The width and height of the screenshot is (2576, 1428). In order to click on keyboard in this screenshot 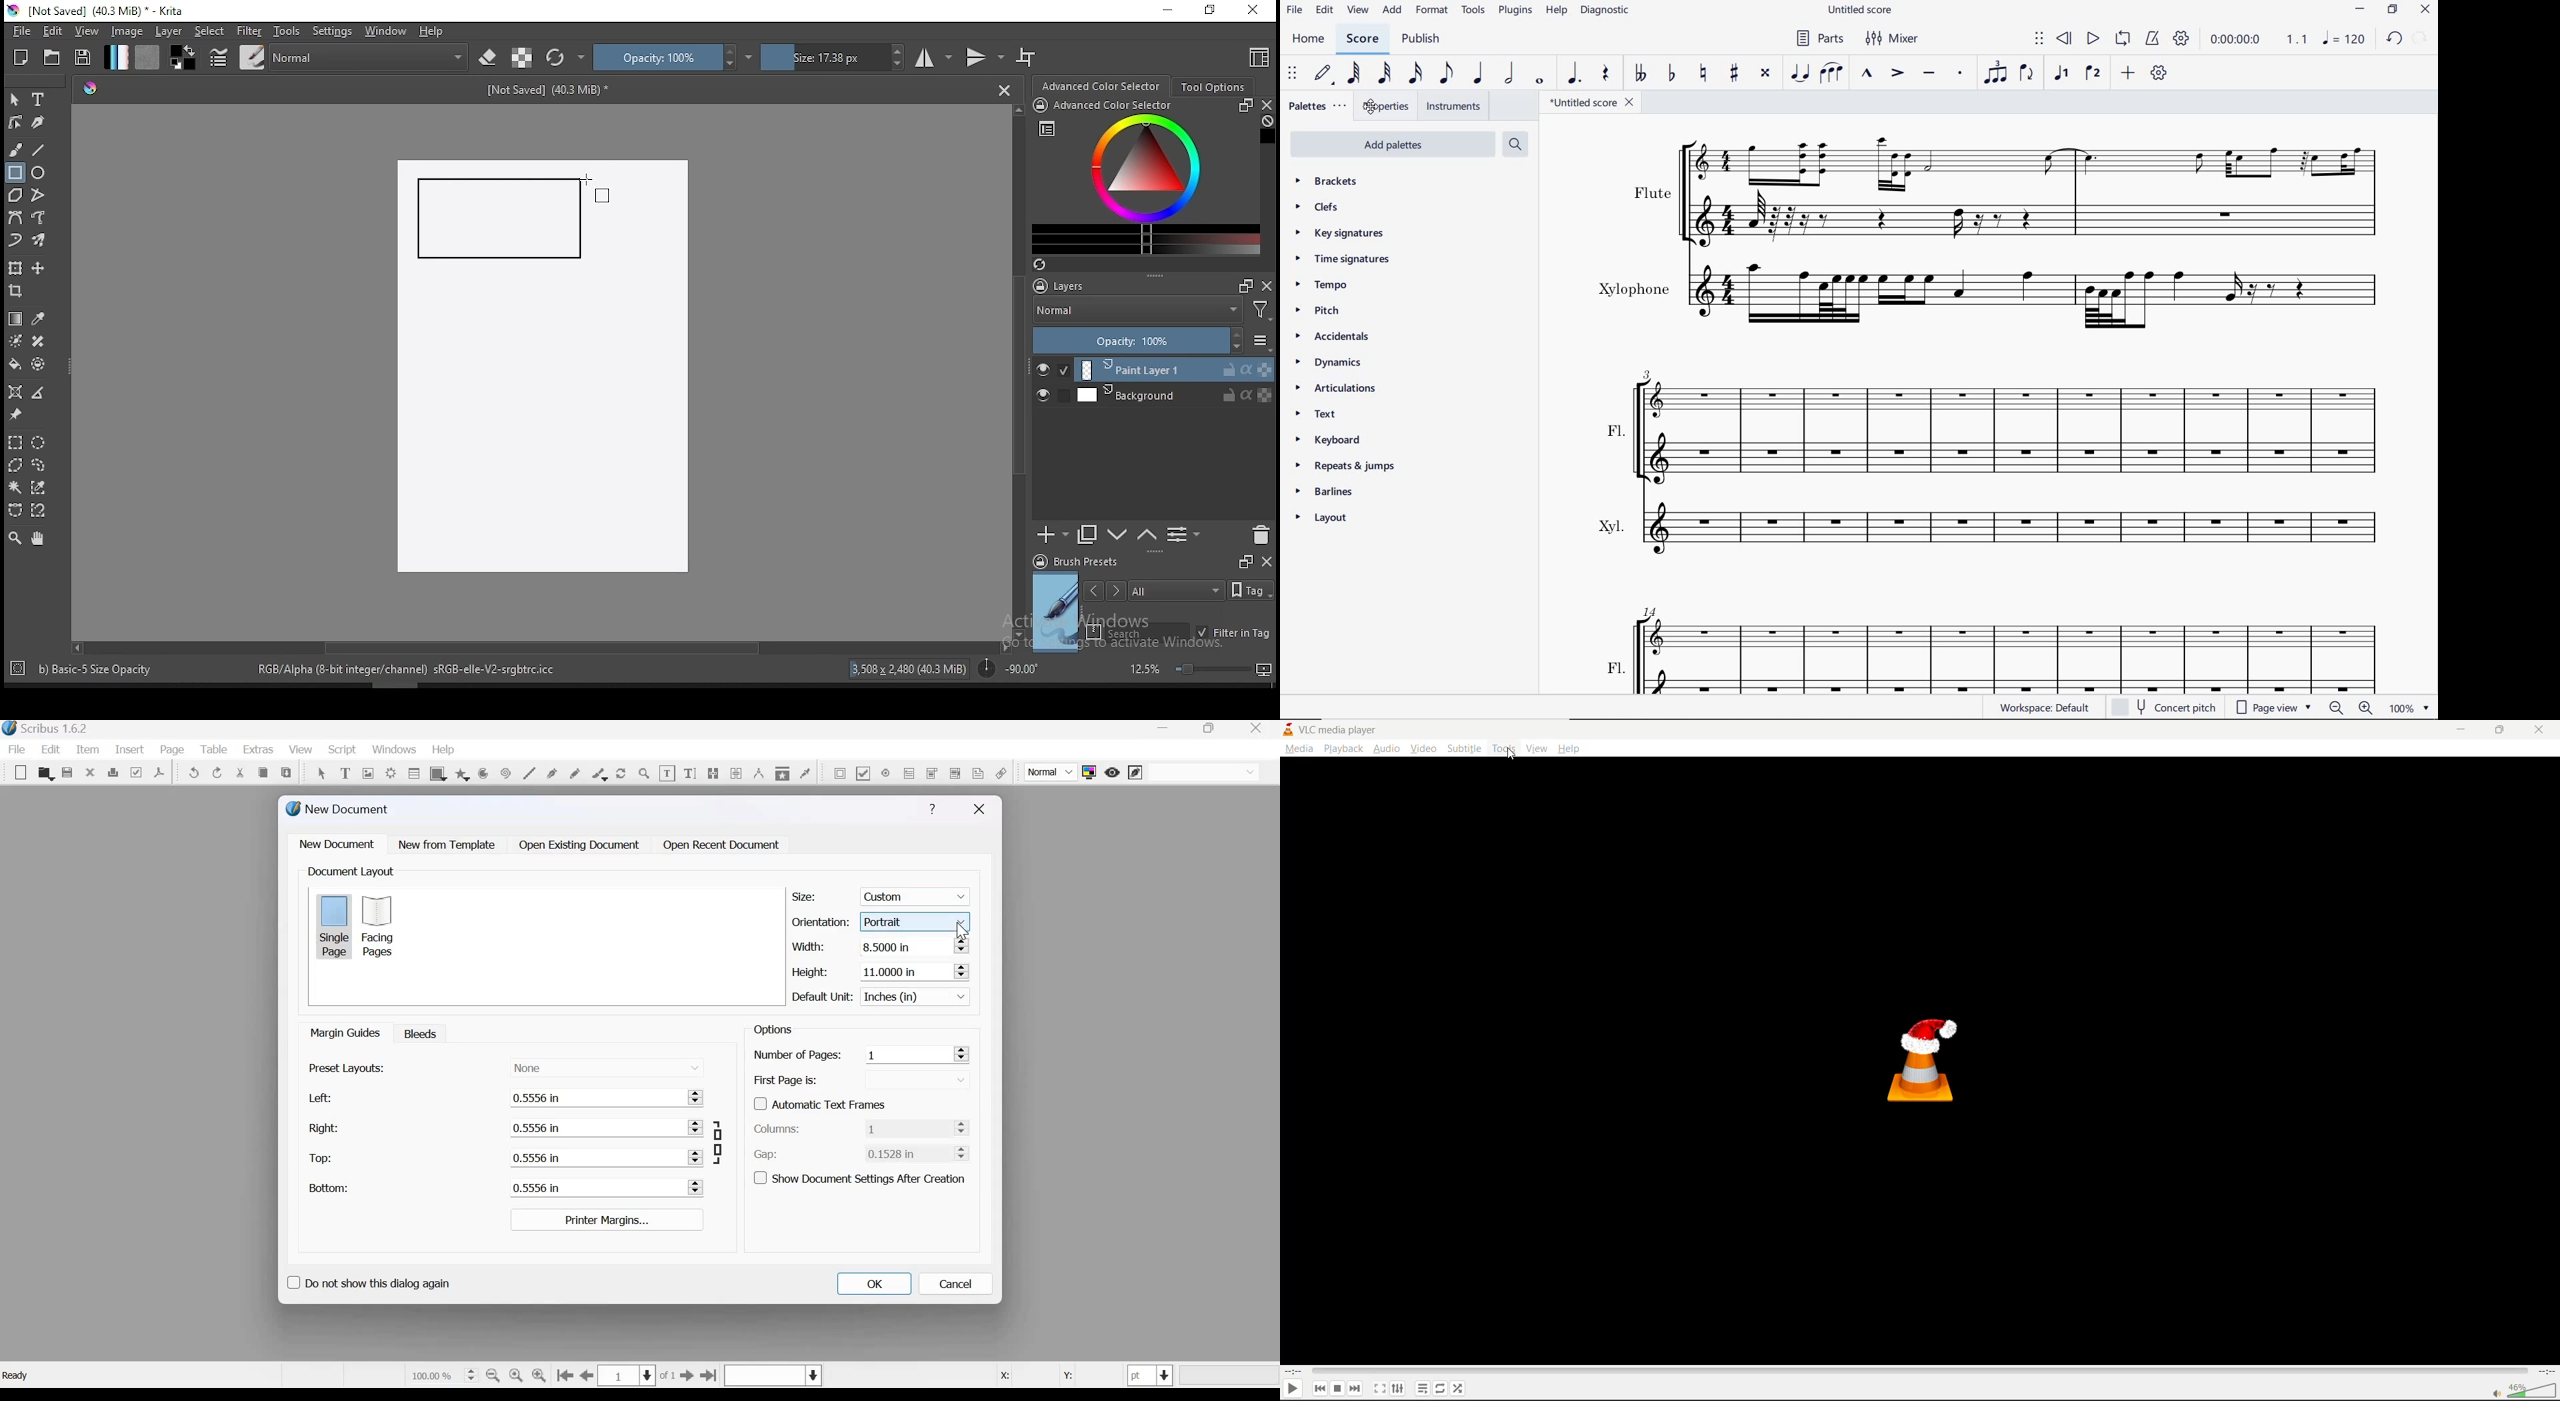, I will do `click(1327, 441)`.